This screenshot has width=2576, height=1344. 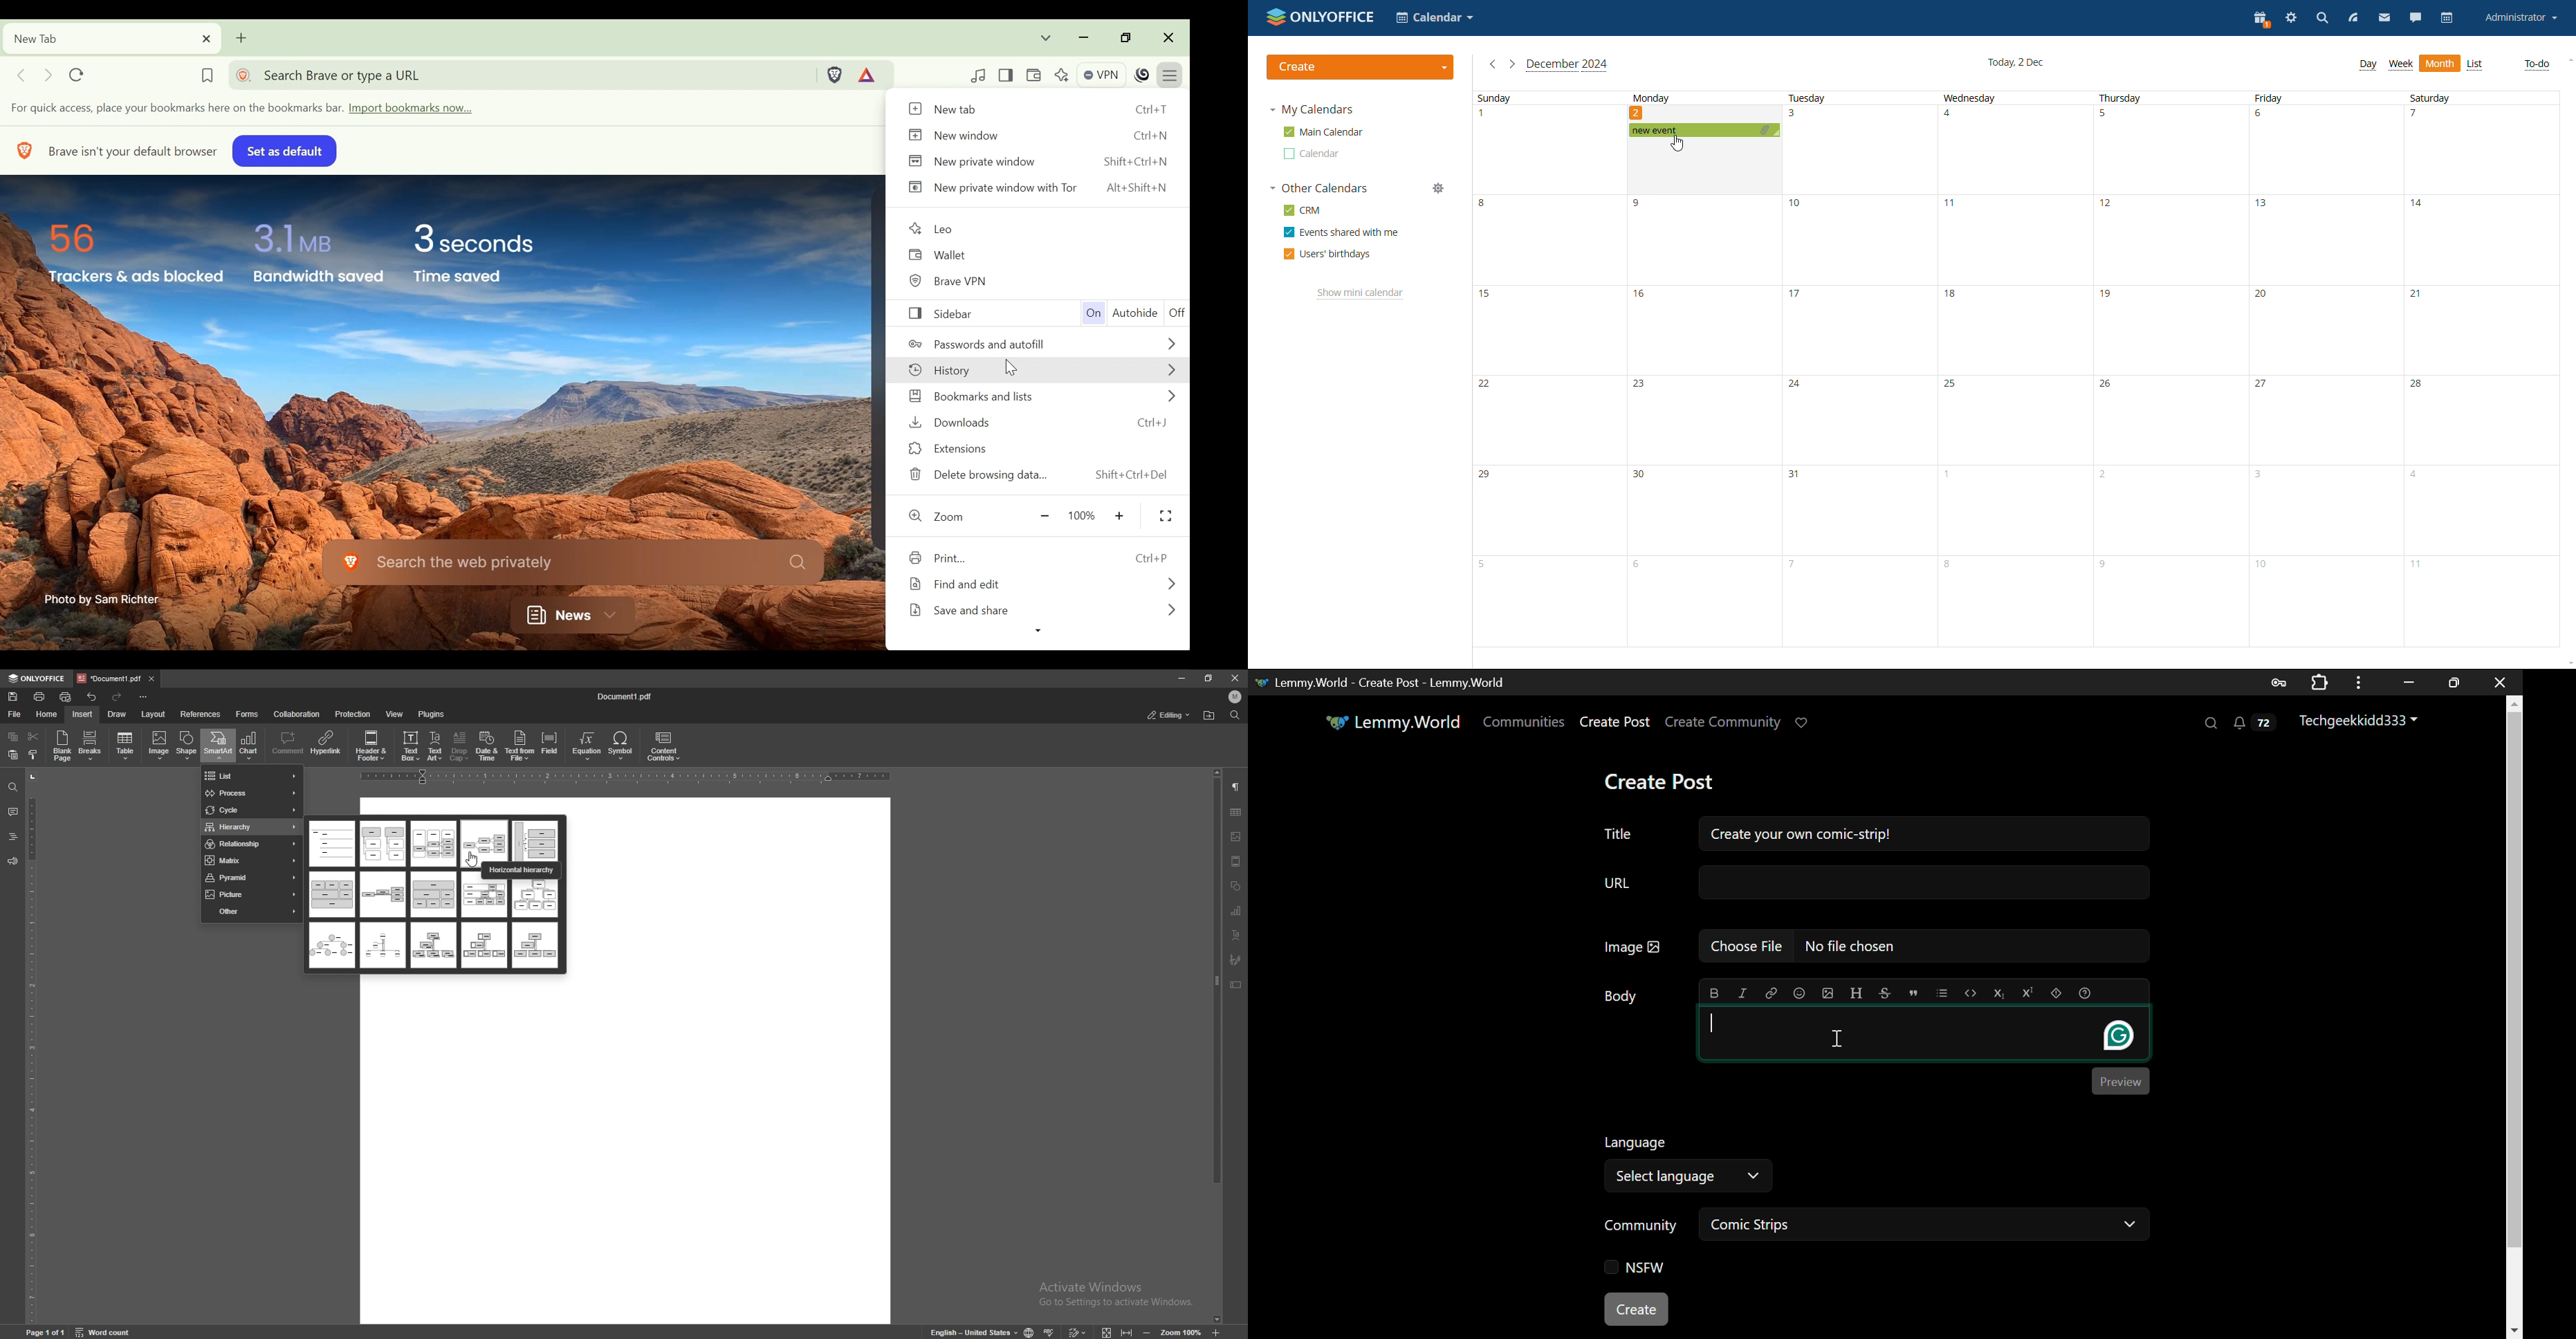 What do you see at coordinates (627, 696) in the screenshot?
I see `file name` at bounding box center [627, 696].